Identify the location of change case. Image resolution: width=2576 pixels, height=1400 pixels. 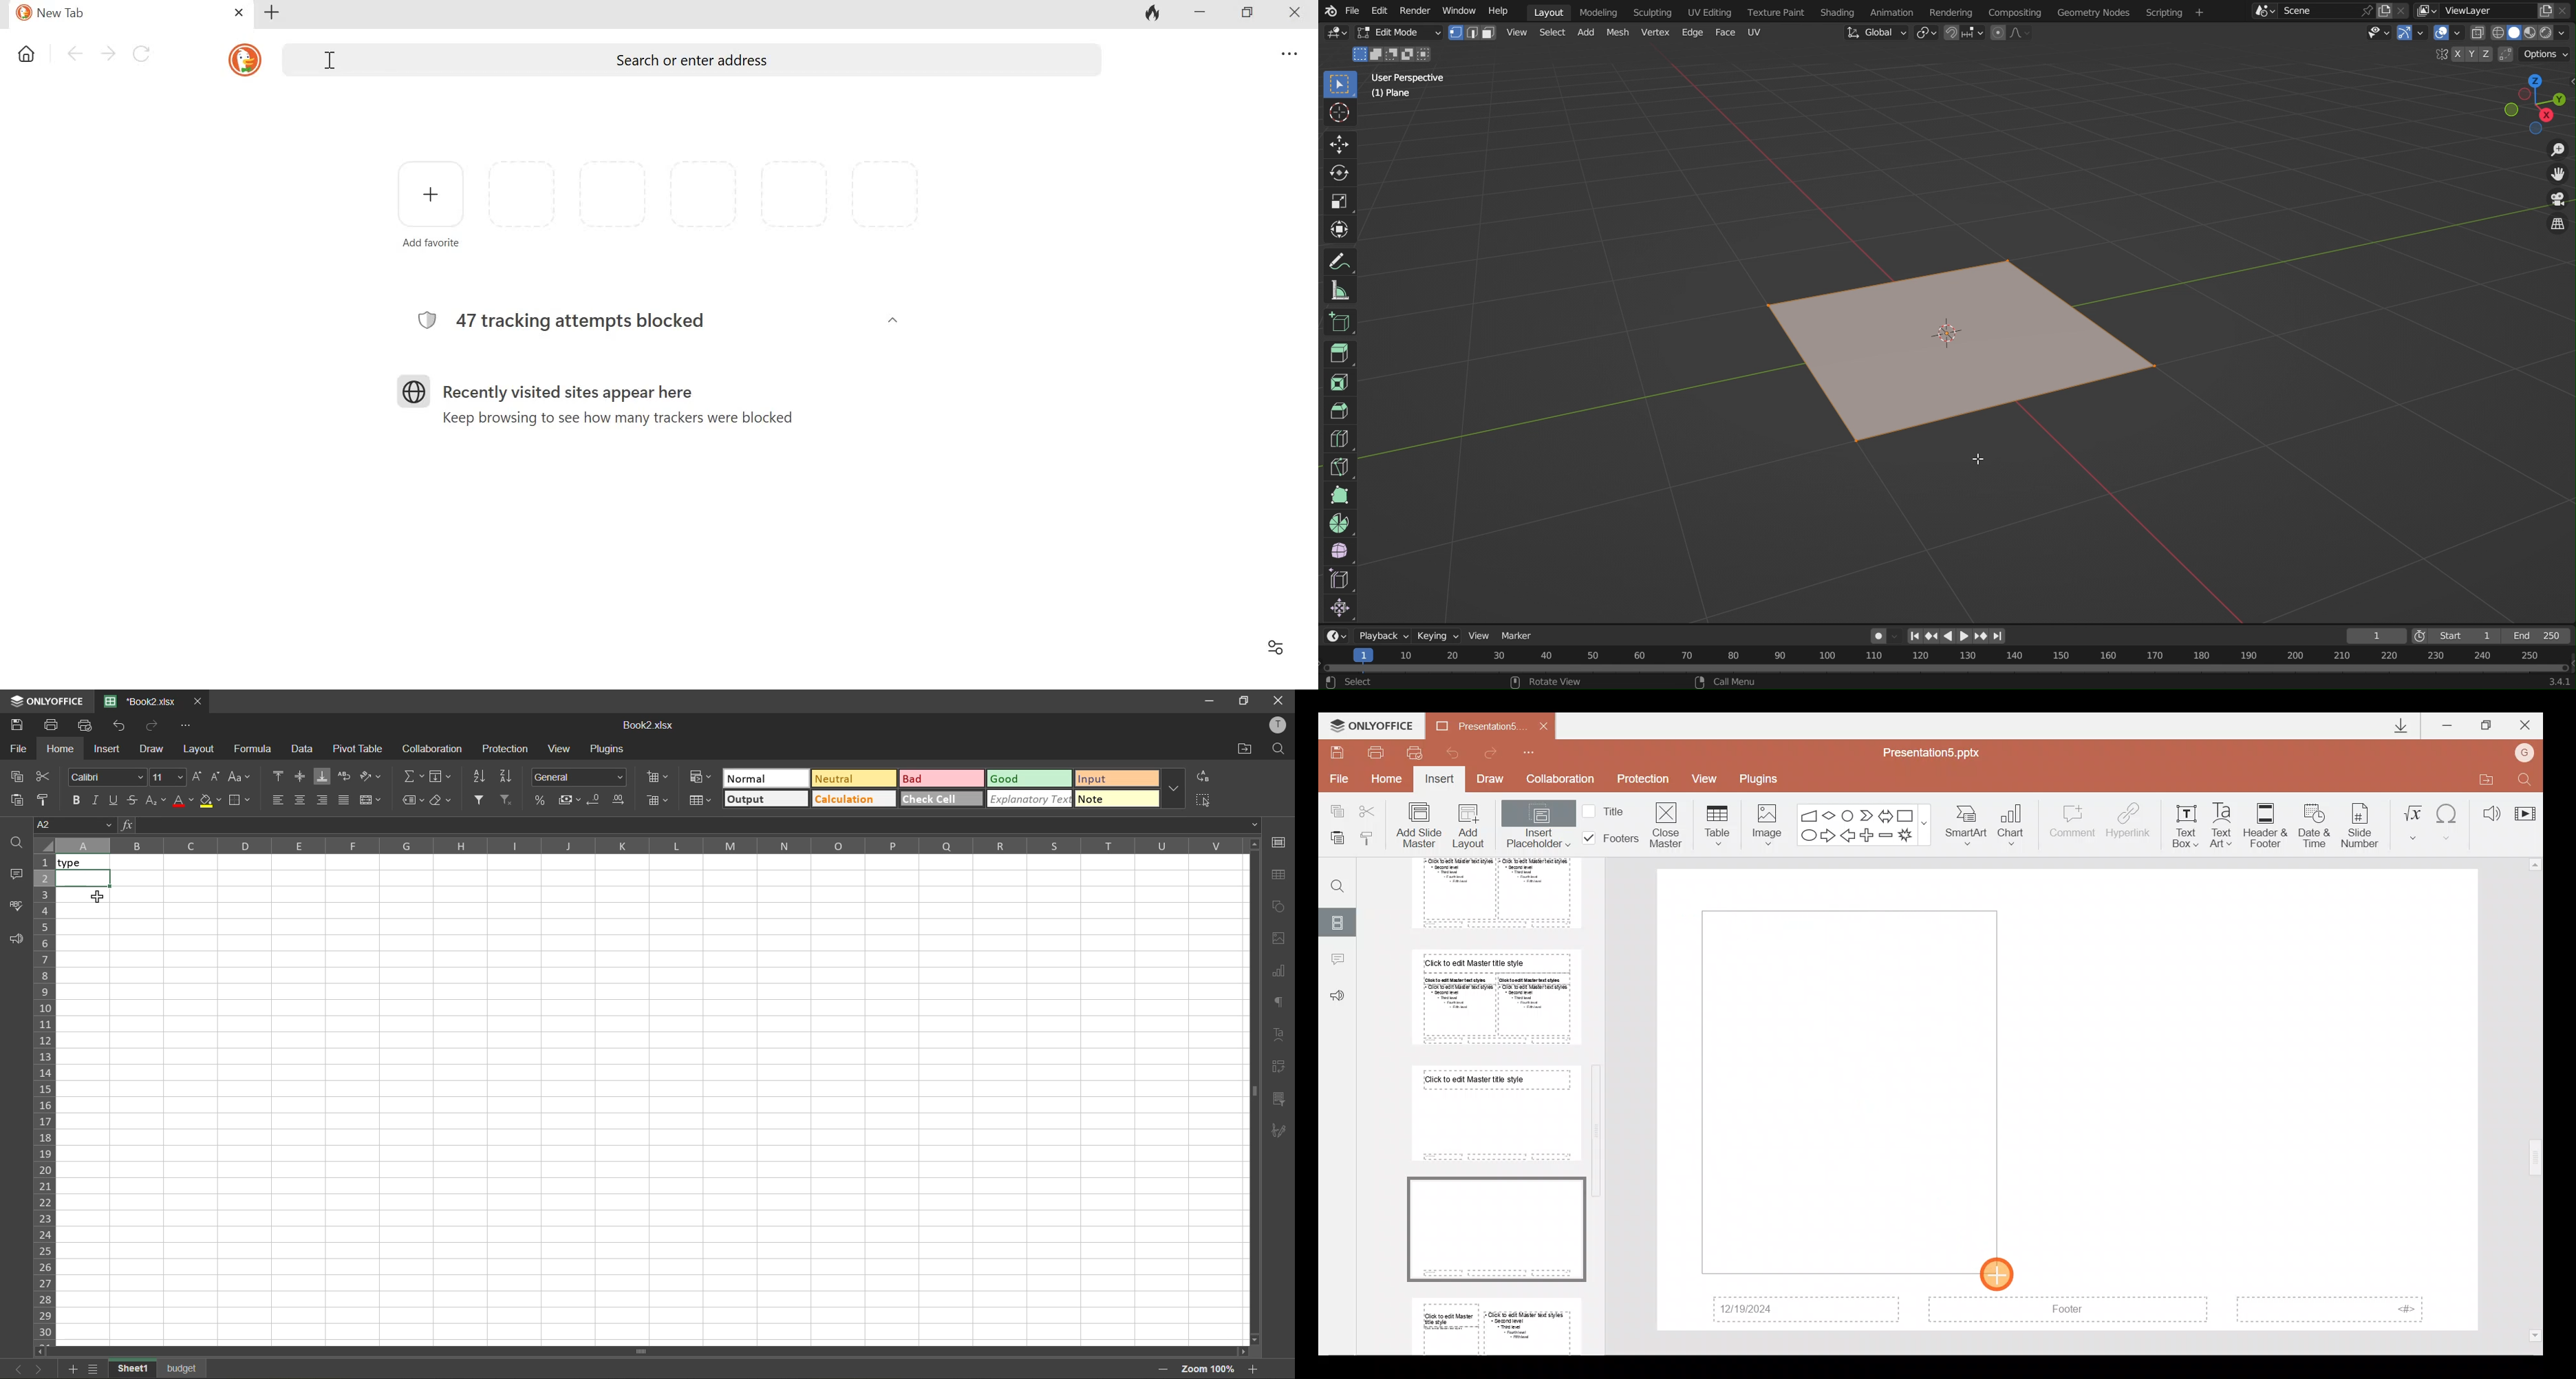
(242, 777).